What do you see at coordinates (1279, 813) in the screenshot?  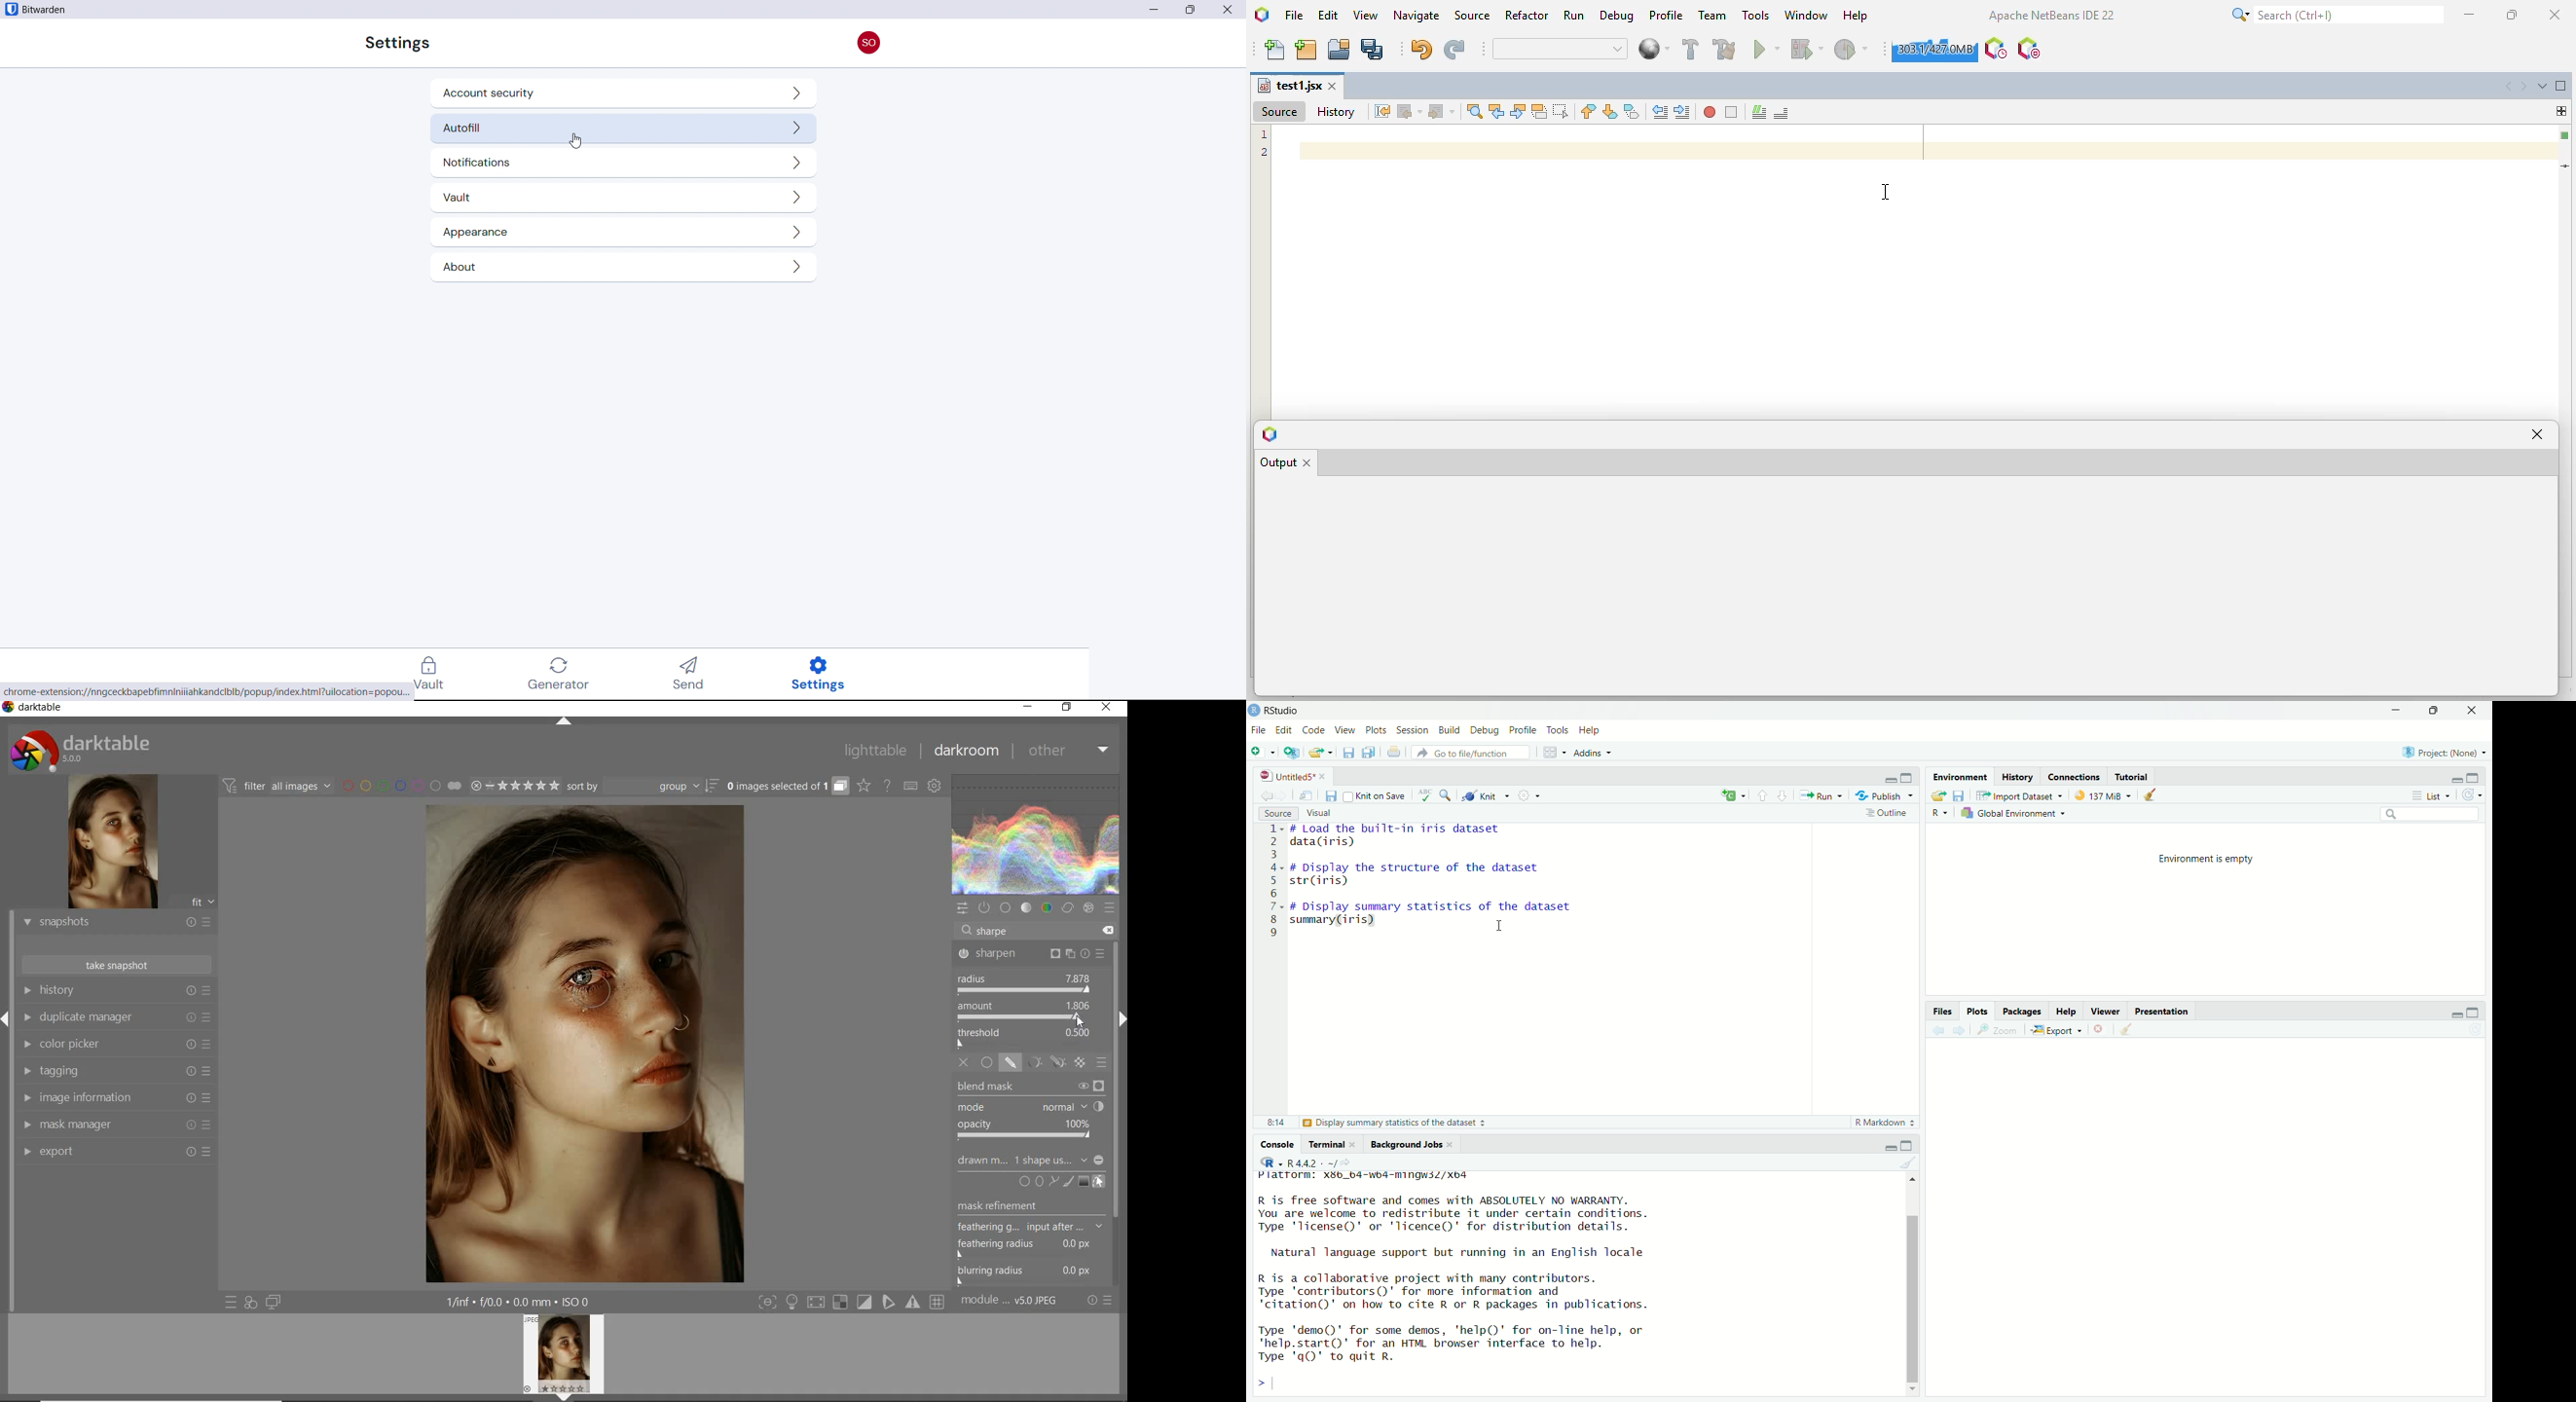 I see `Source` at bounding box center [1279, 813].